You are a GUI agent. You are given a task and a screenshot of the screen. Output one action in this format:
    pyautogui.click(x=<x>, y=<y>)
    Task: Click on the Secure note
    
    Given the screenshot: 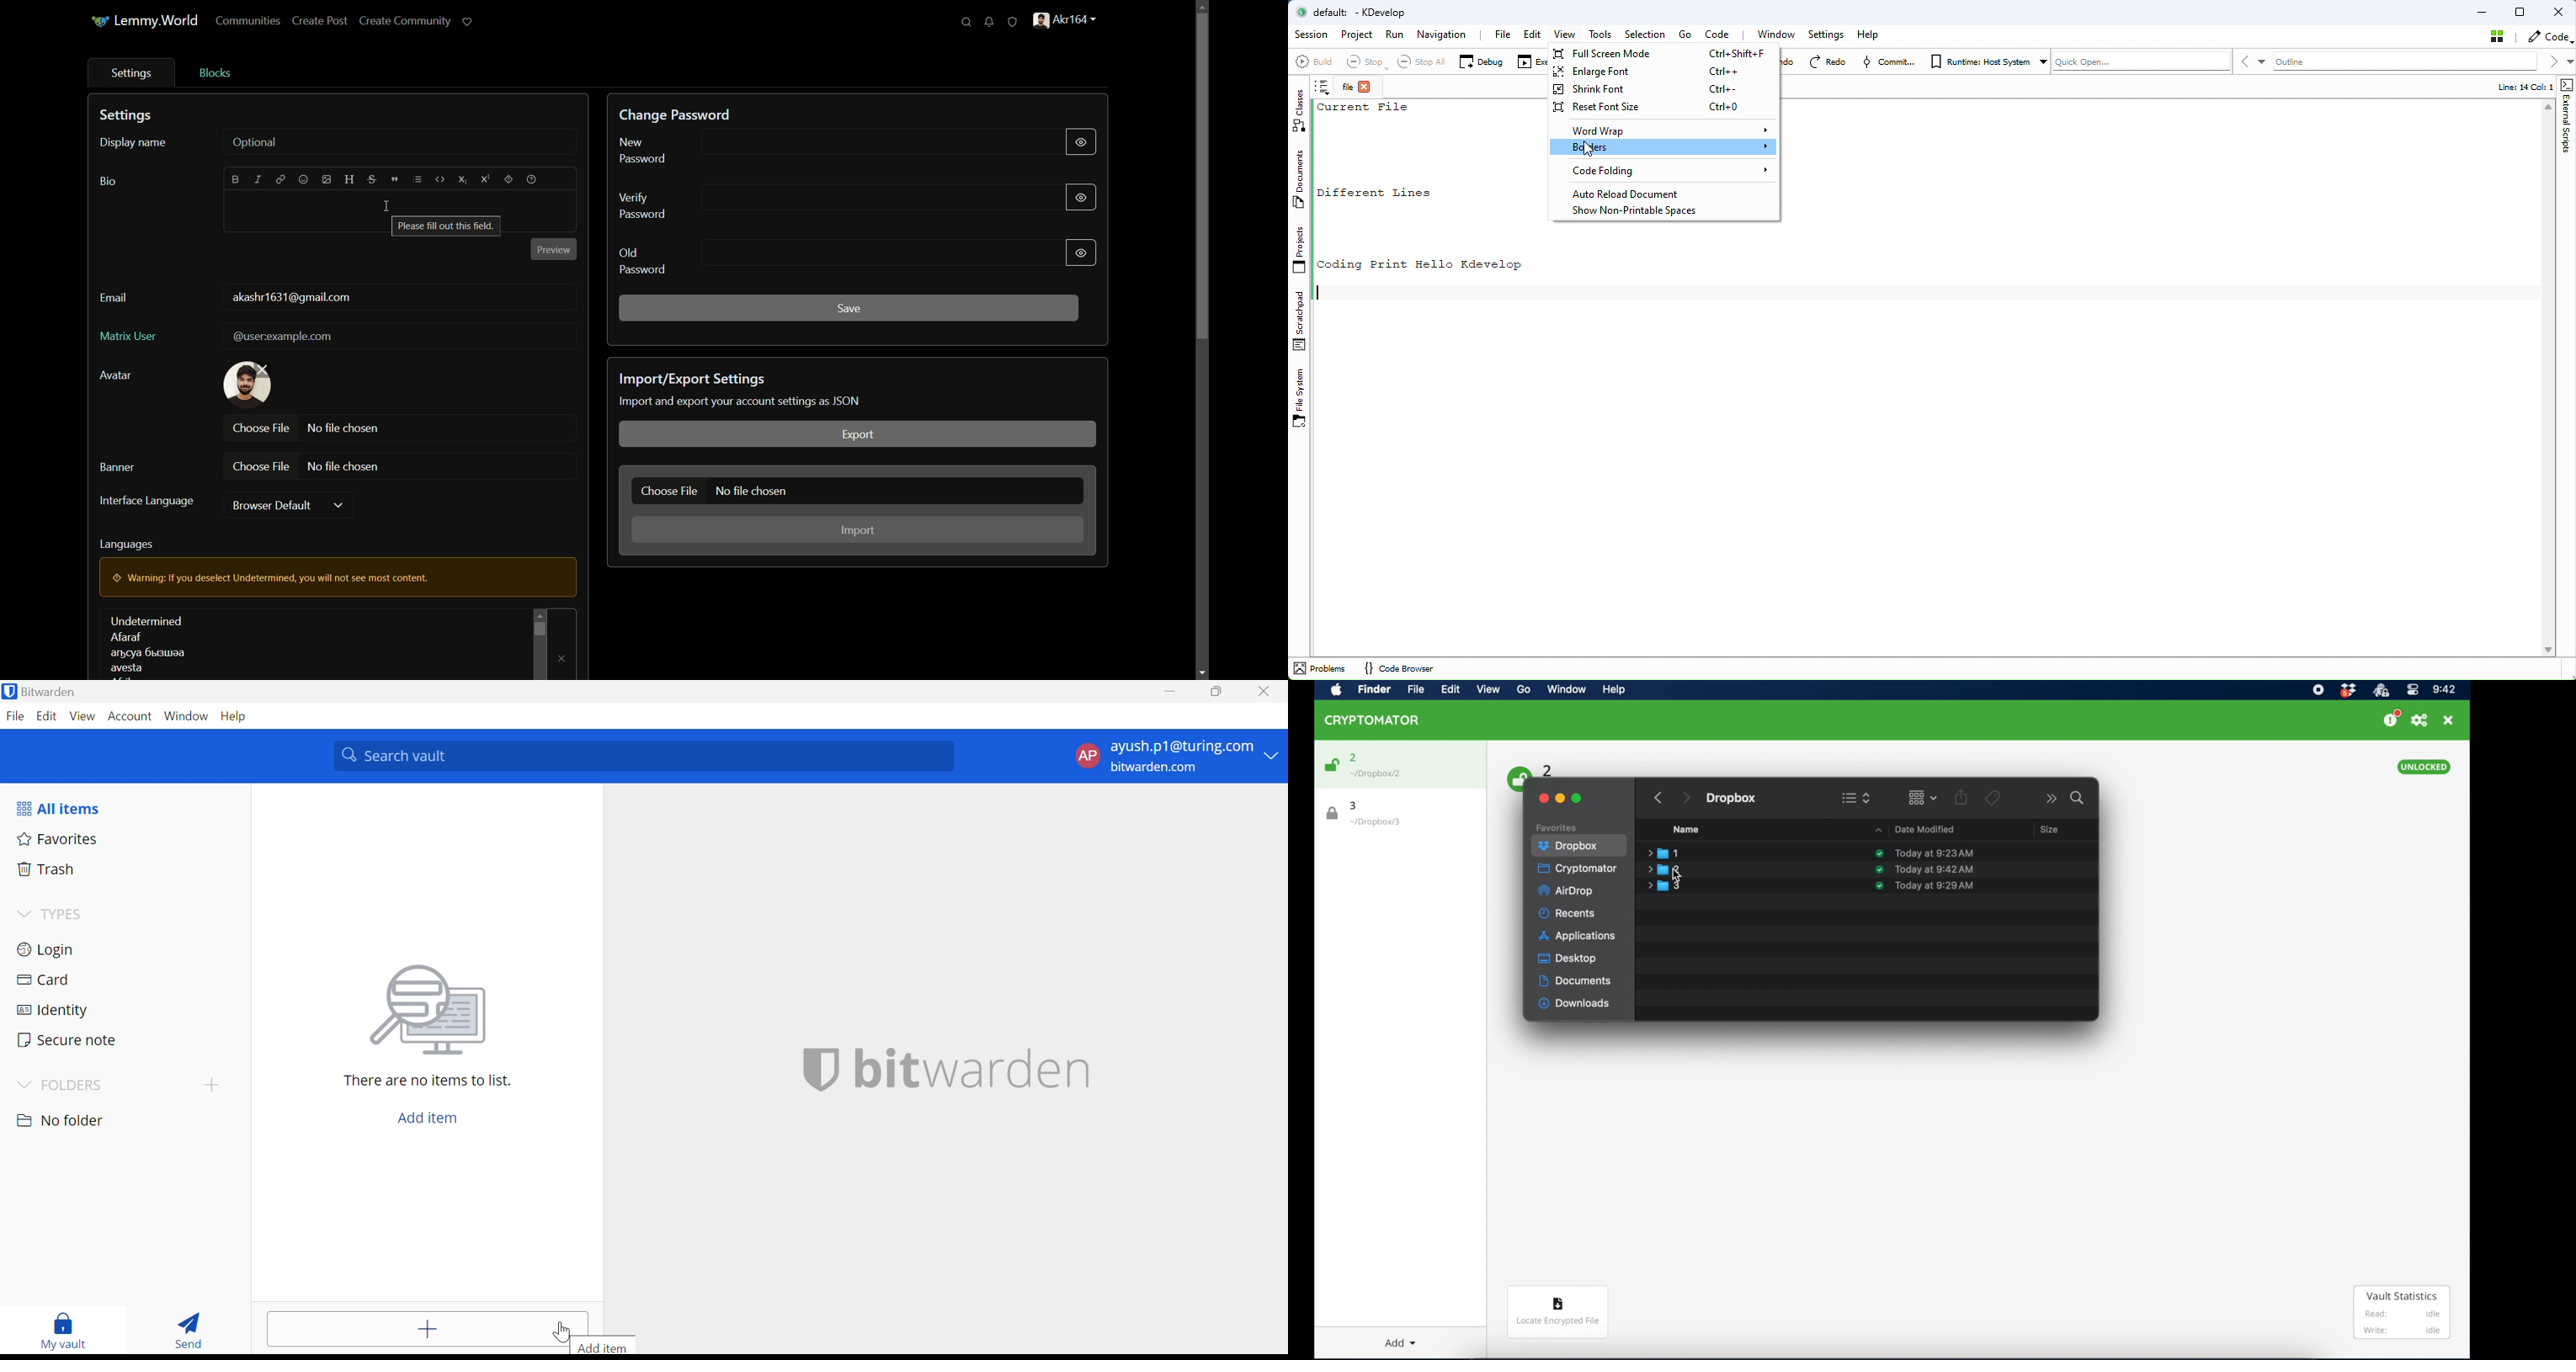 What is the action you would take?
    pyautogui.click(x=121, y=1037)
    